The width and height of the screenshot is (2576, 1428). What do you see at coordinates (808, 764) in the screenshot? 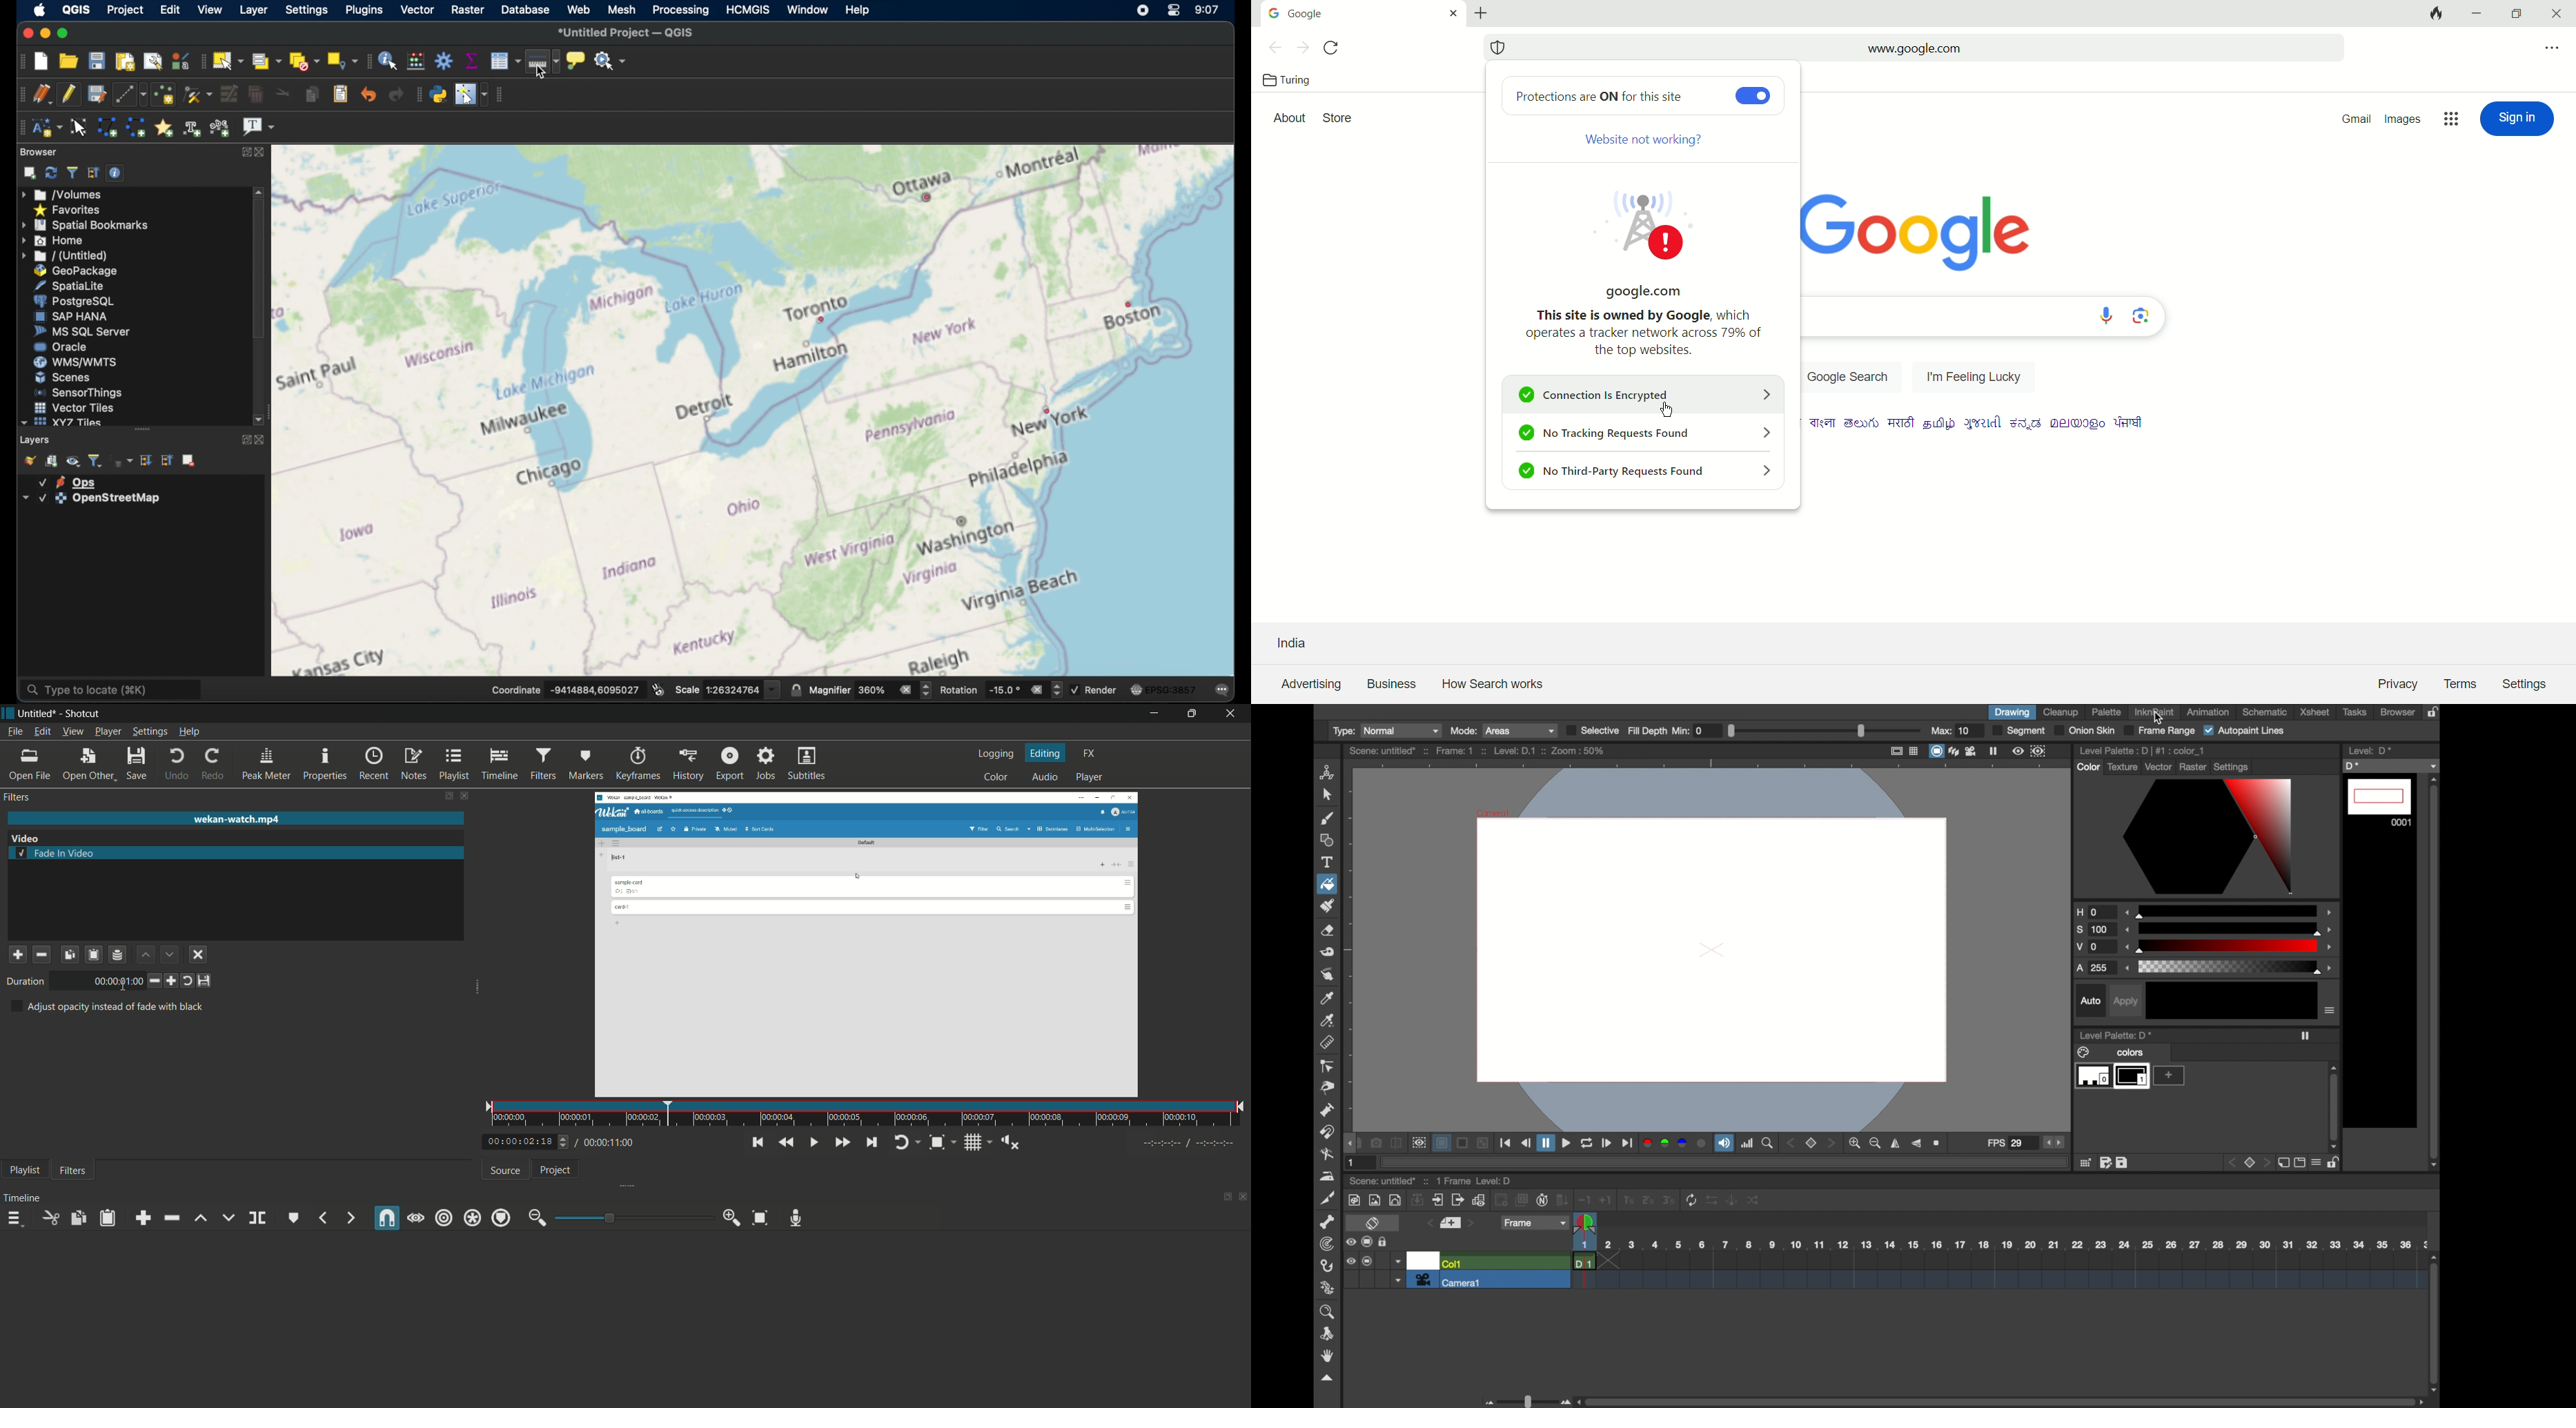
I see `subtitles` at bounding box center [808, 764].